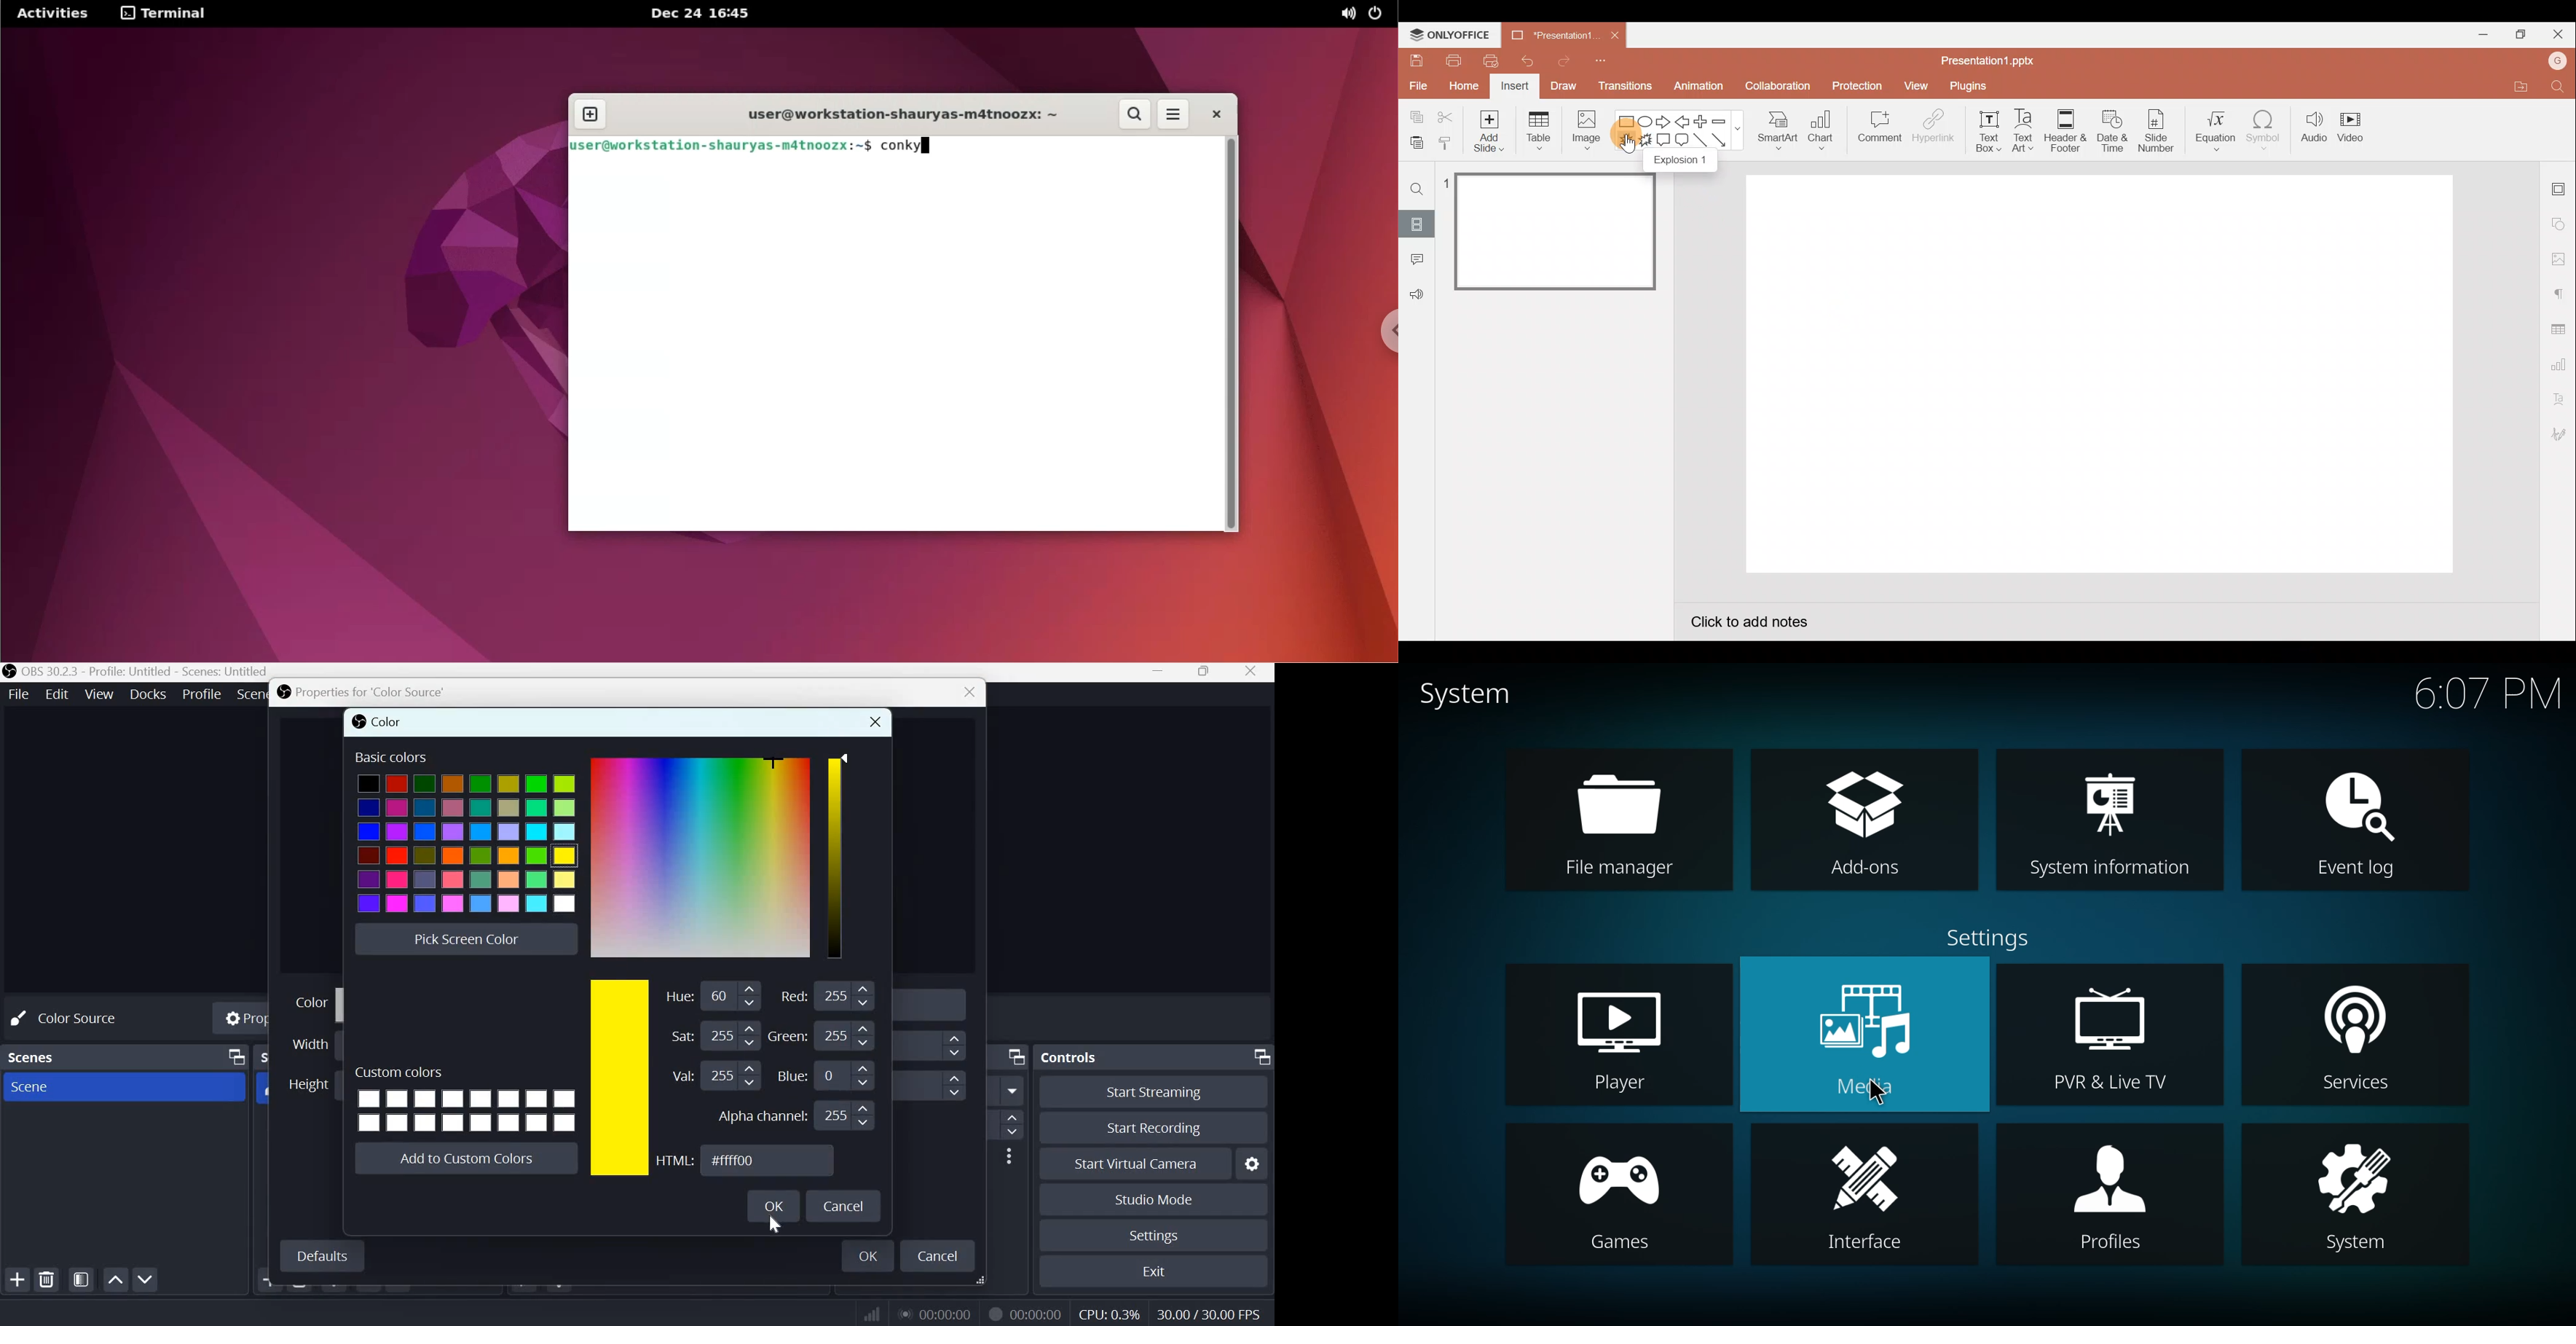 This screenshot has width=2576, height=1344. Describe the element at coordinates (776, 1224) in the screenshot. I see `cursor` at that location.